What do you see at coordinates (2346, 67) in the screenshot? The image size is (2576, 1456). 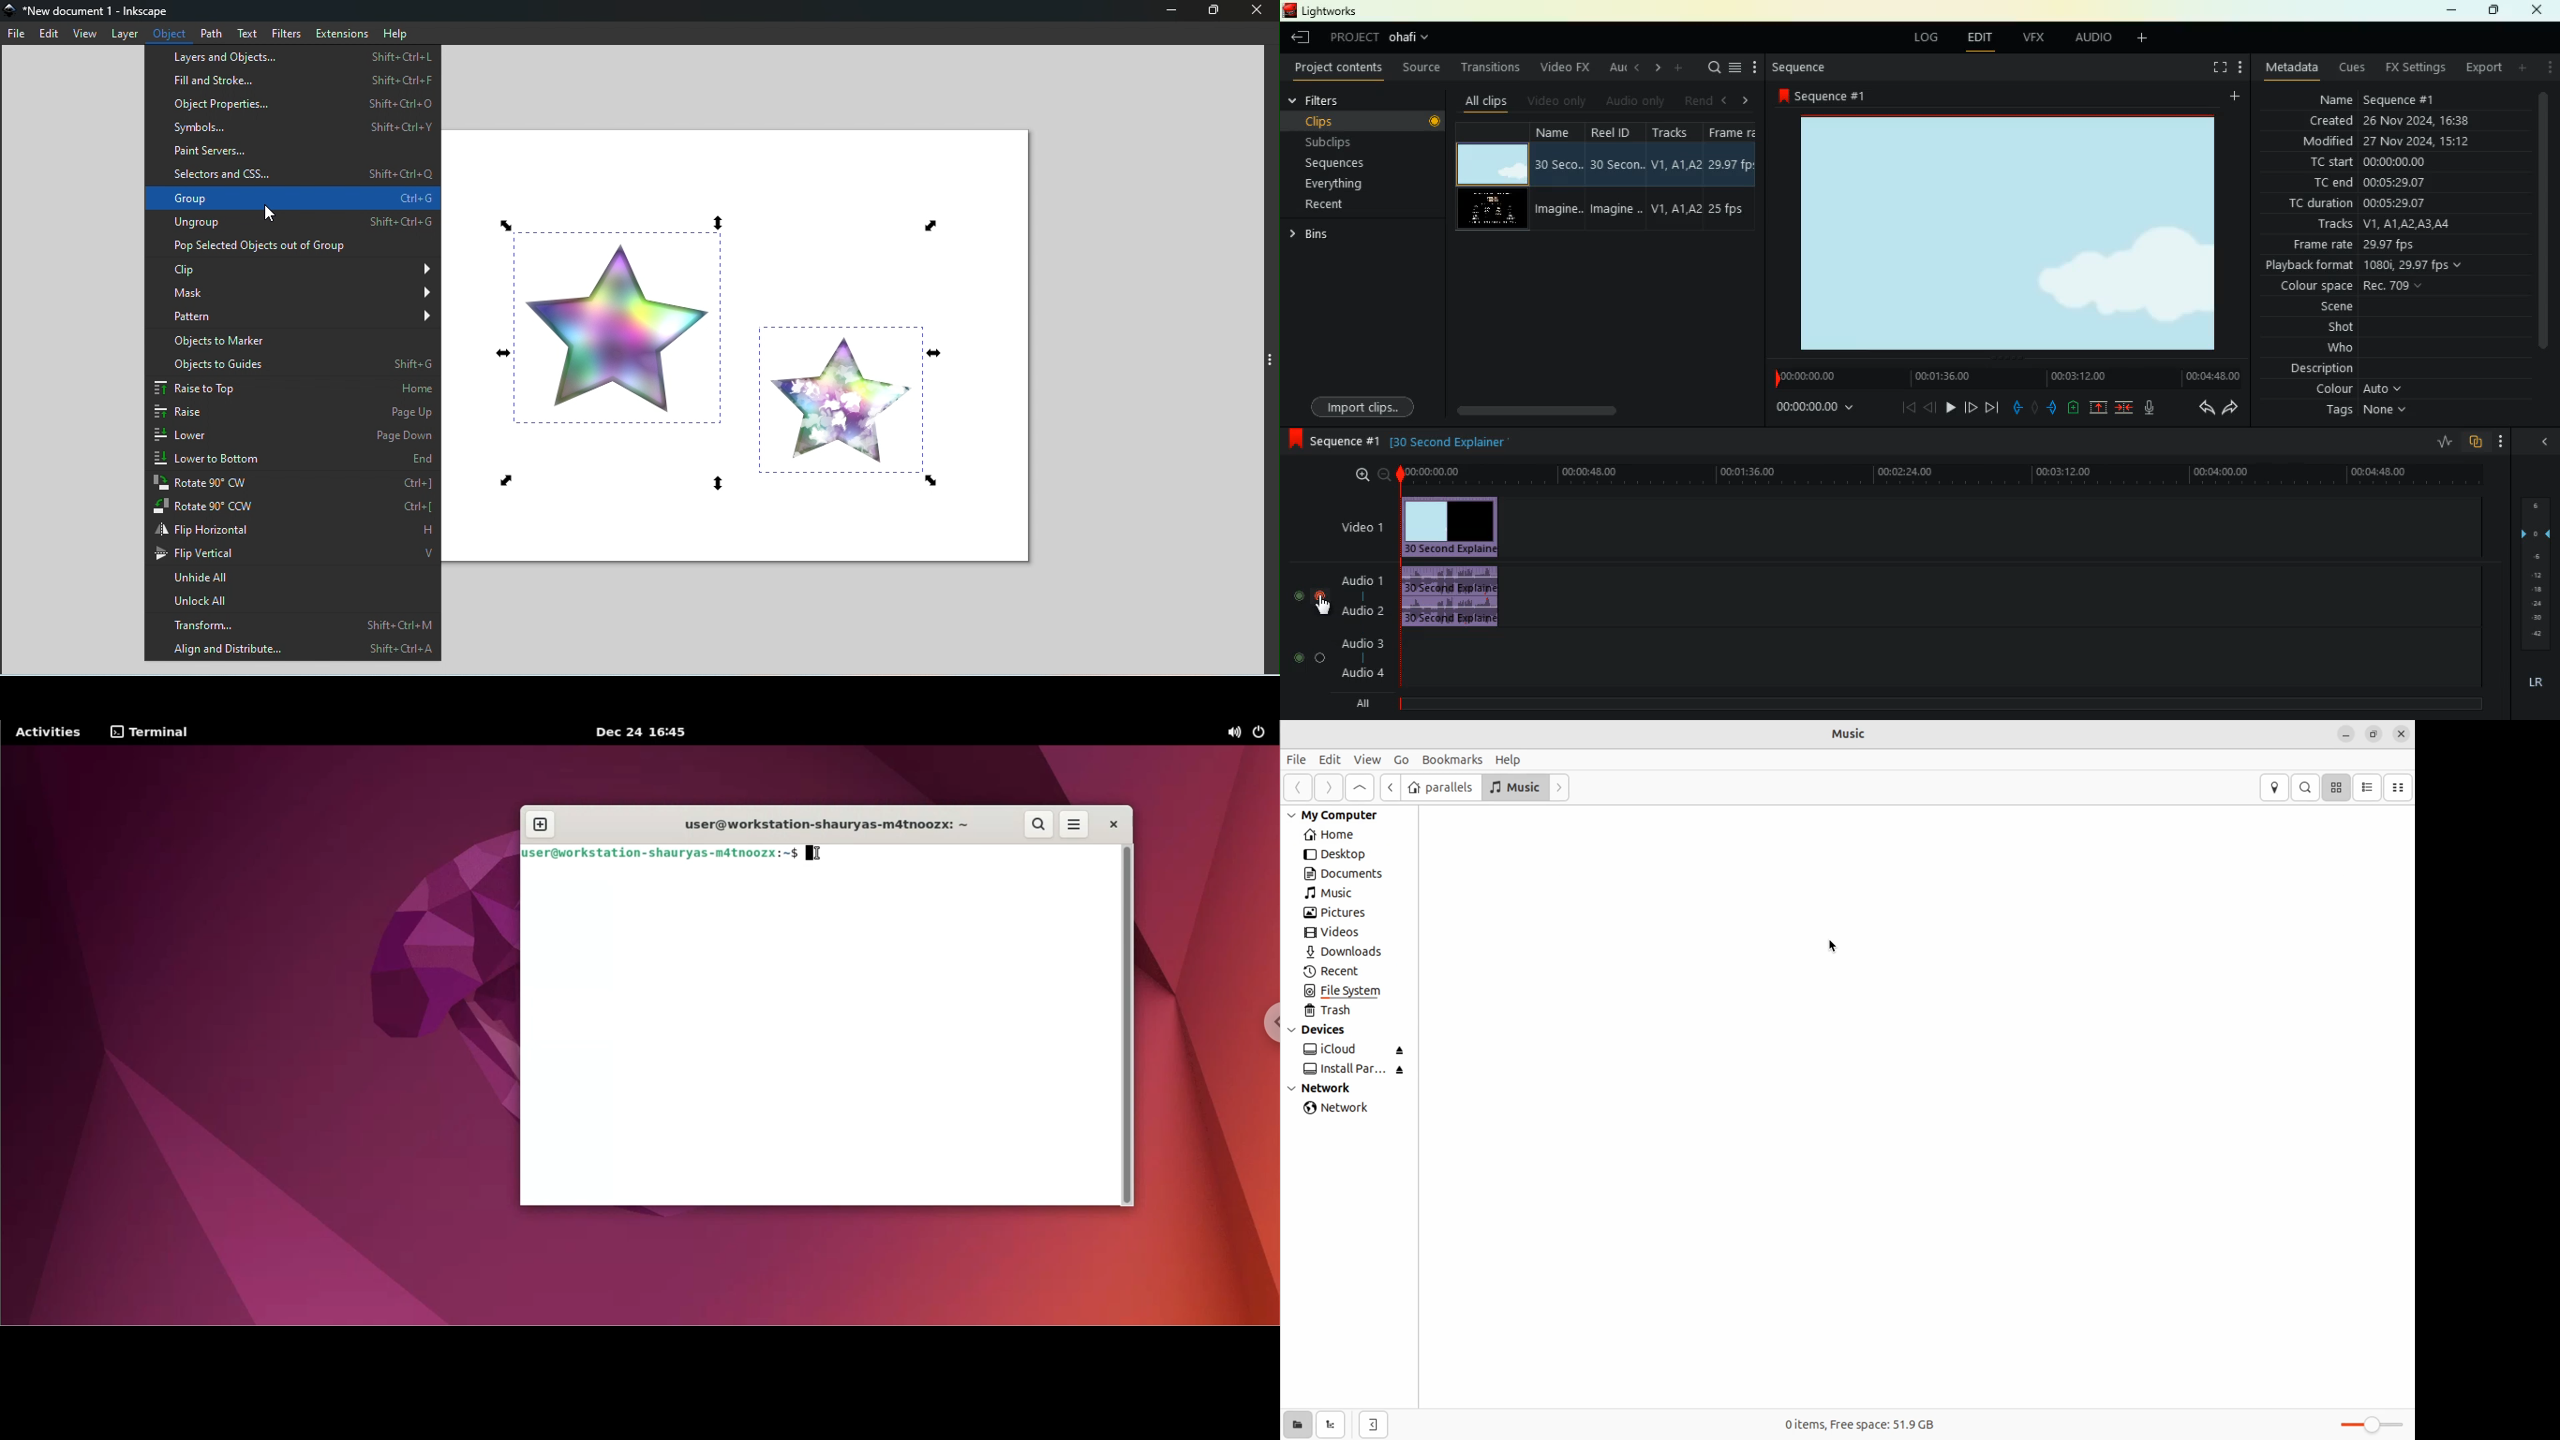 I see `cues` at bounding box center [2346, 67].